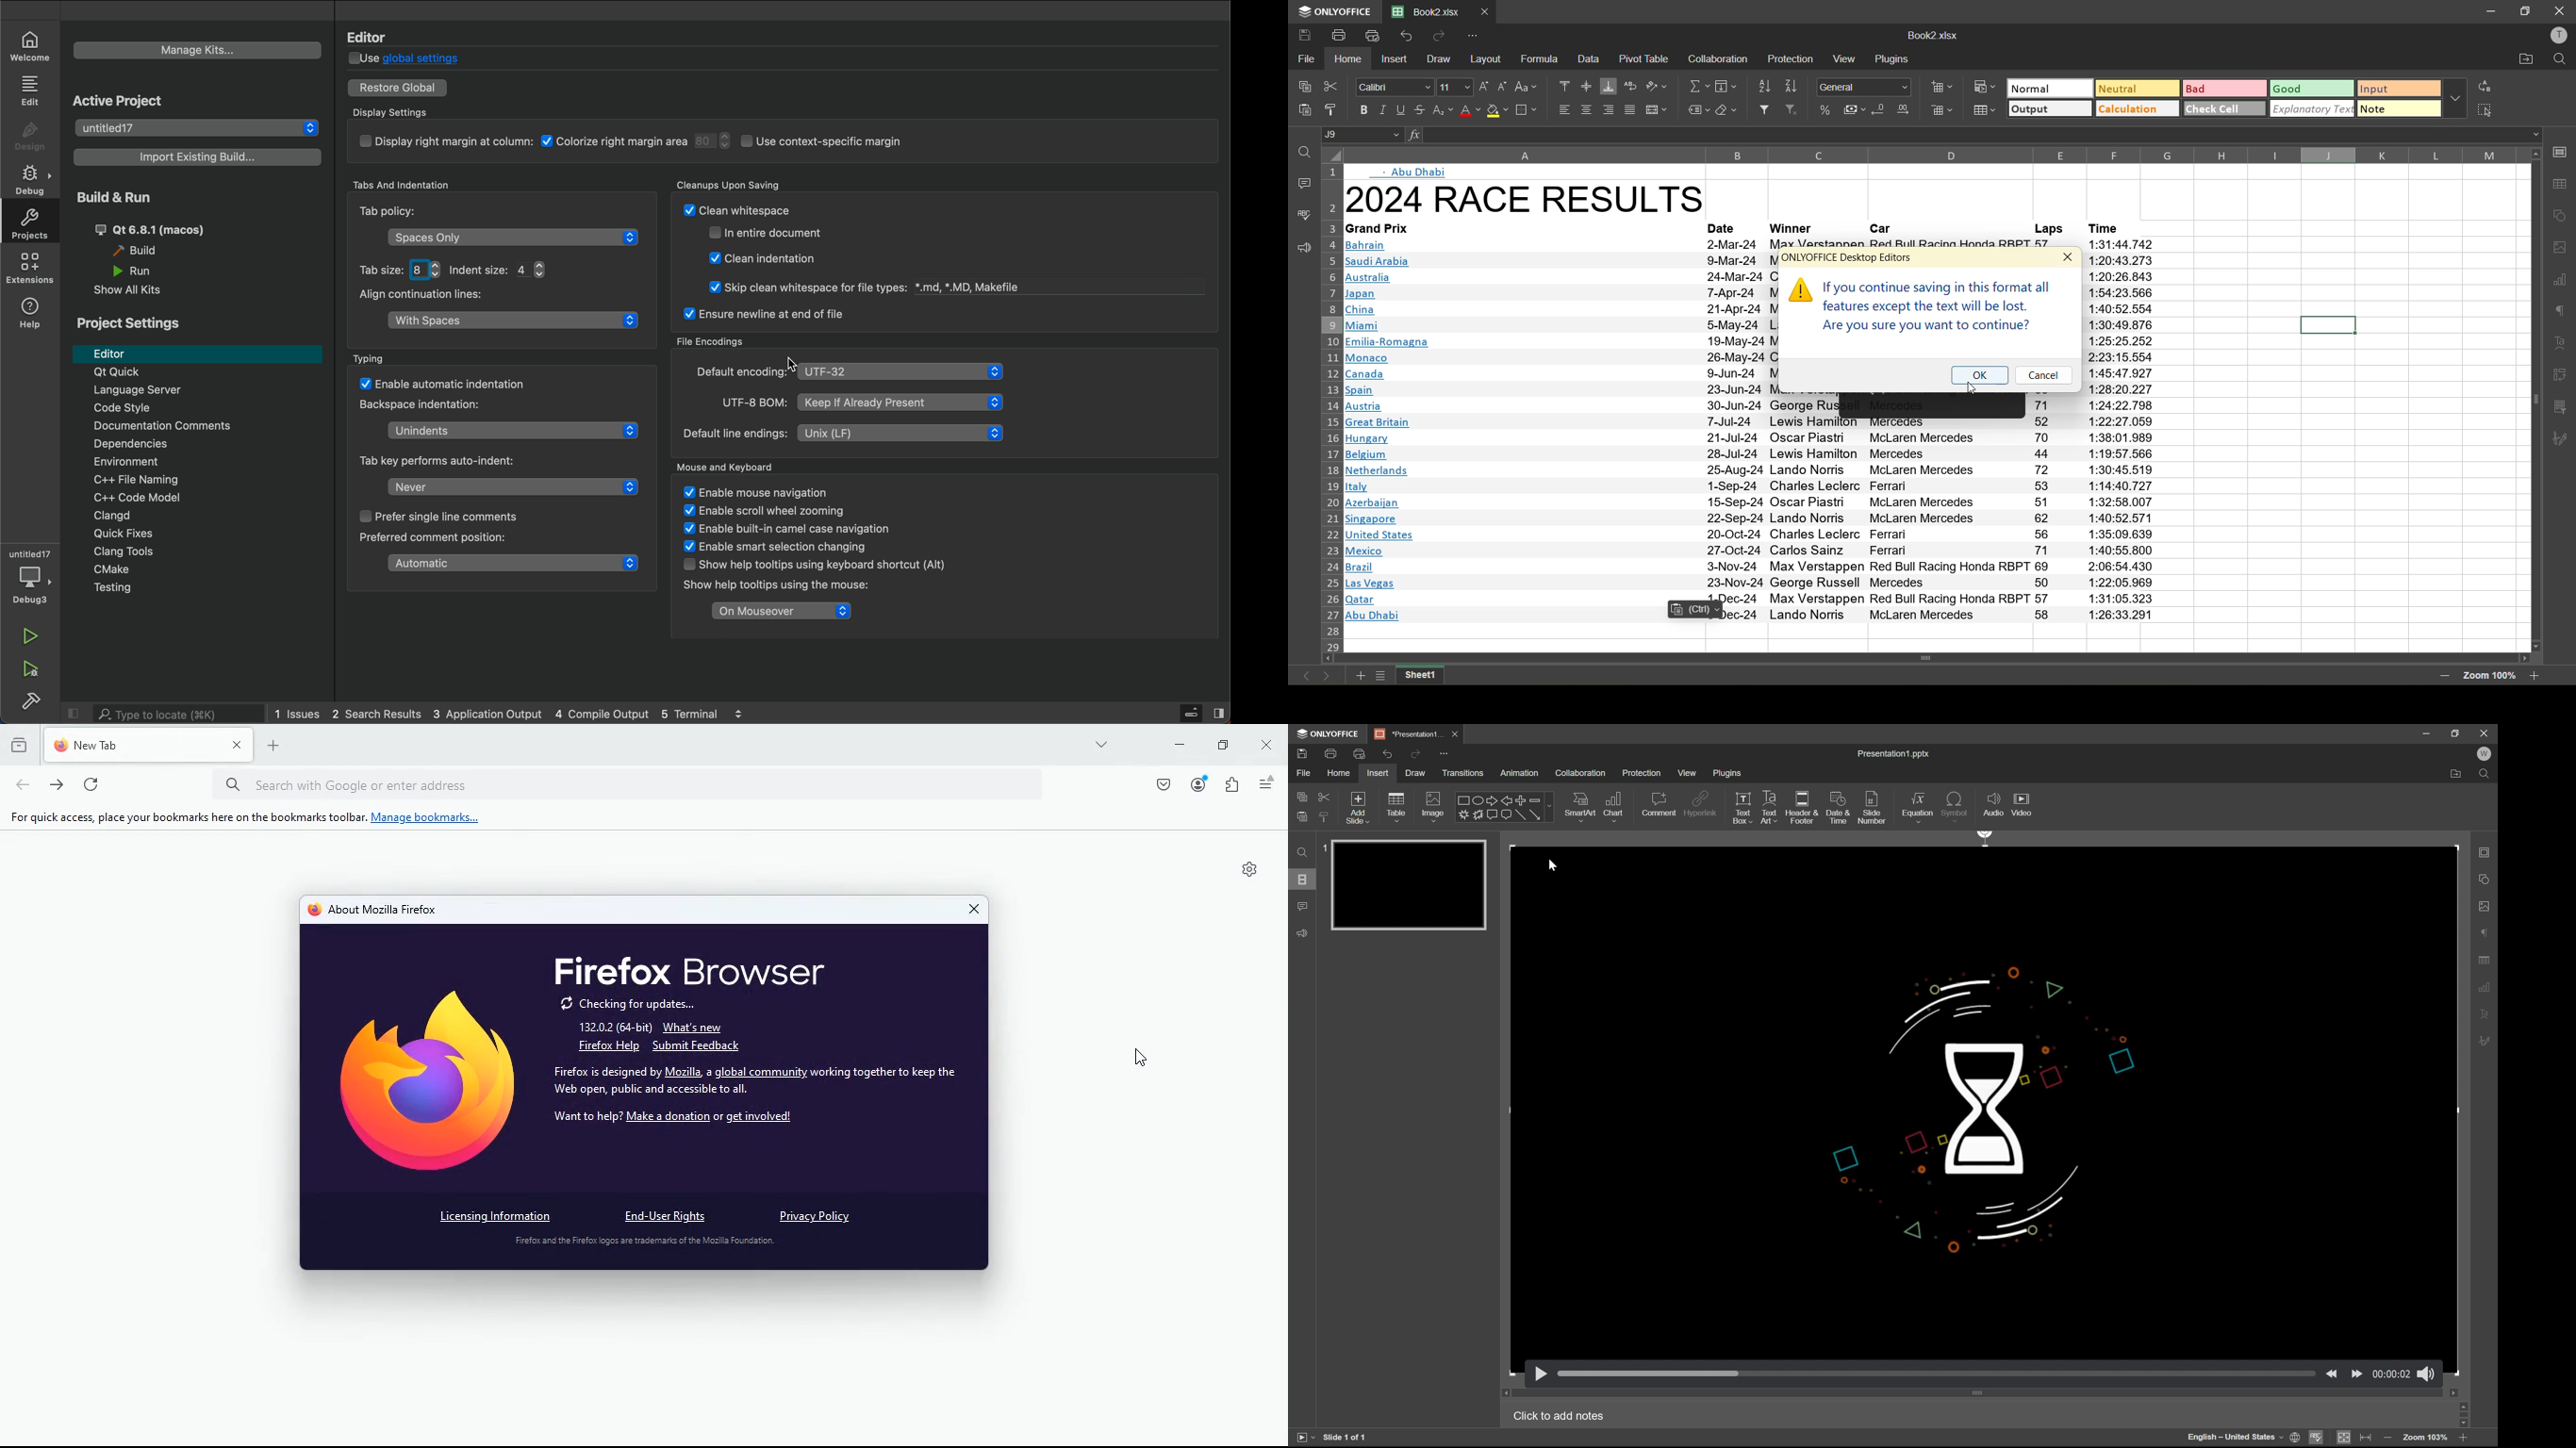 This screenshot has width=2576, height=1456. Describe the element at coordinates (1802, 808) in the screenshot. I see `header & footer` at that location.